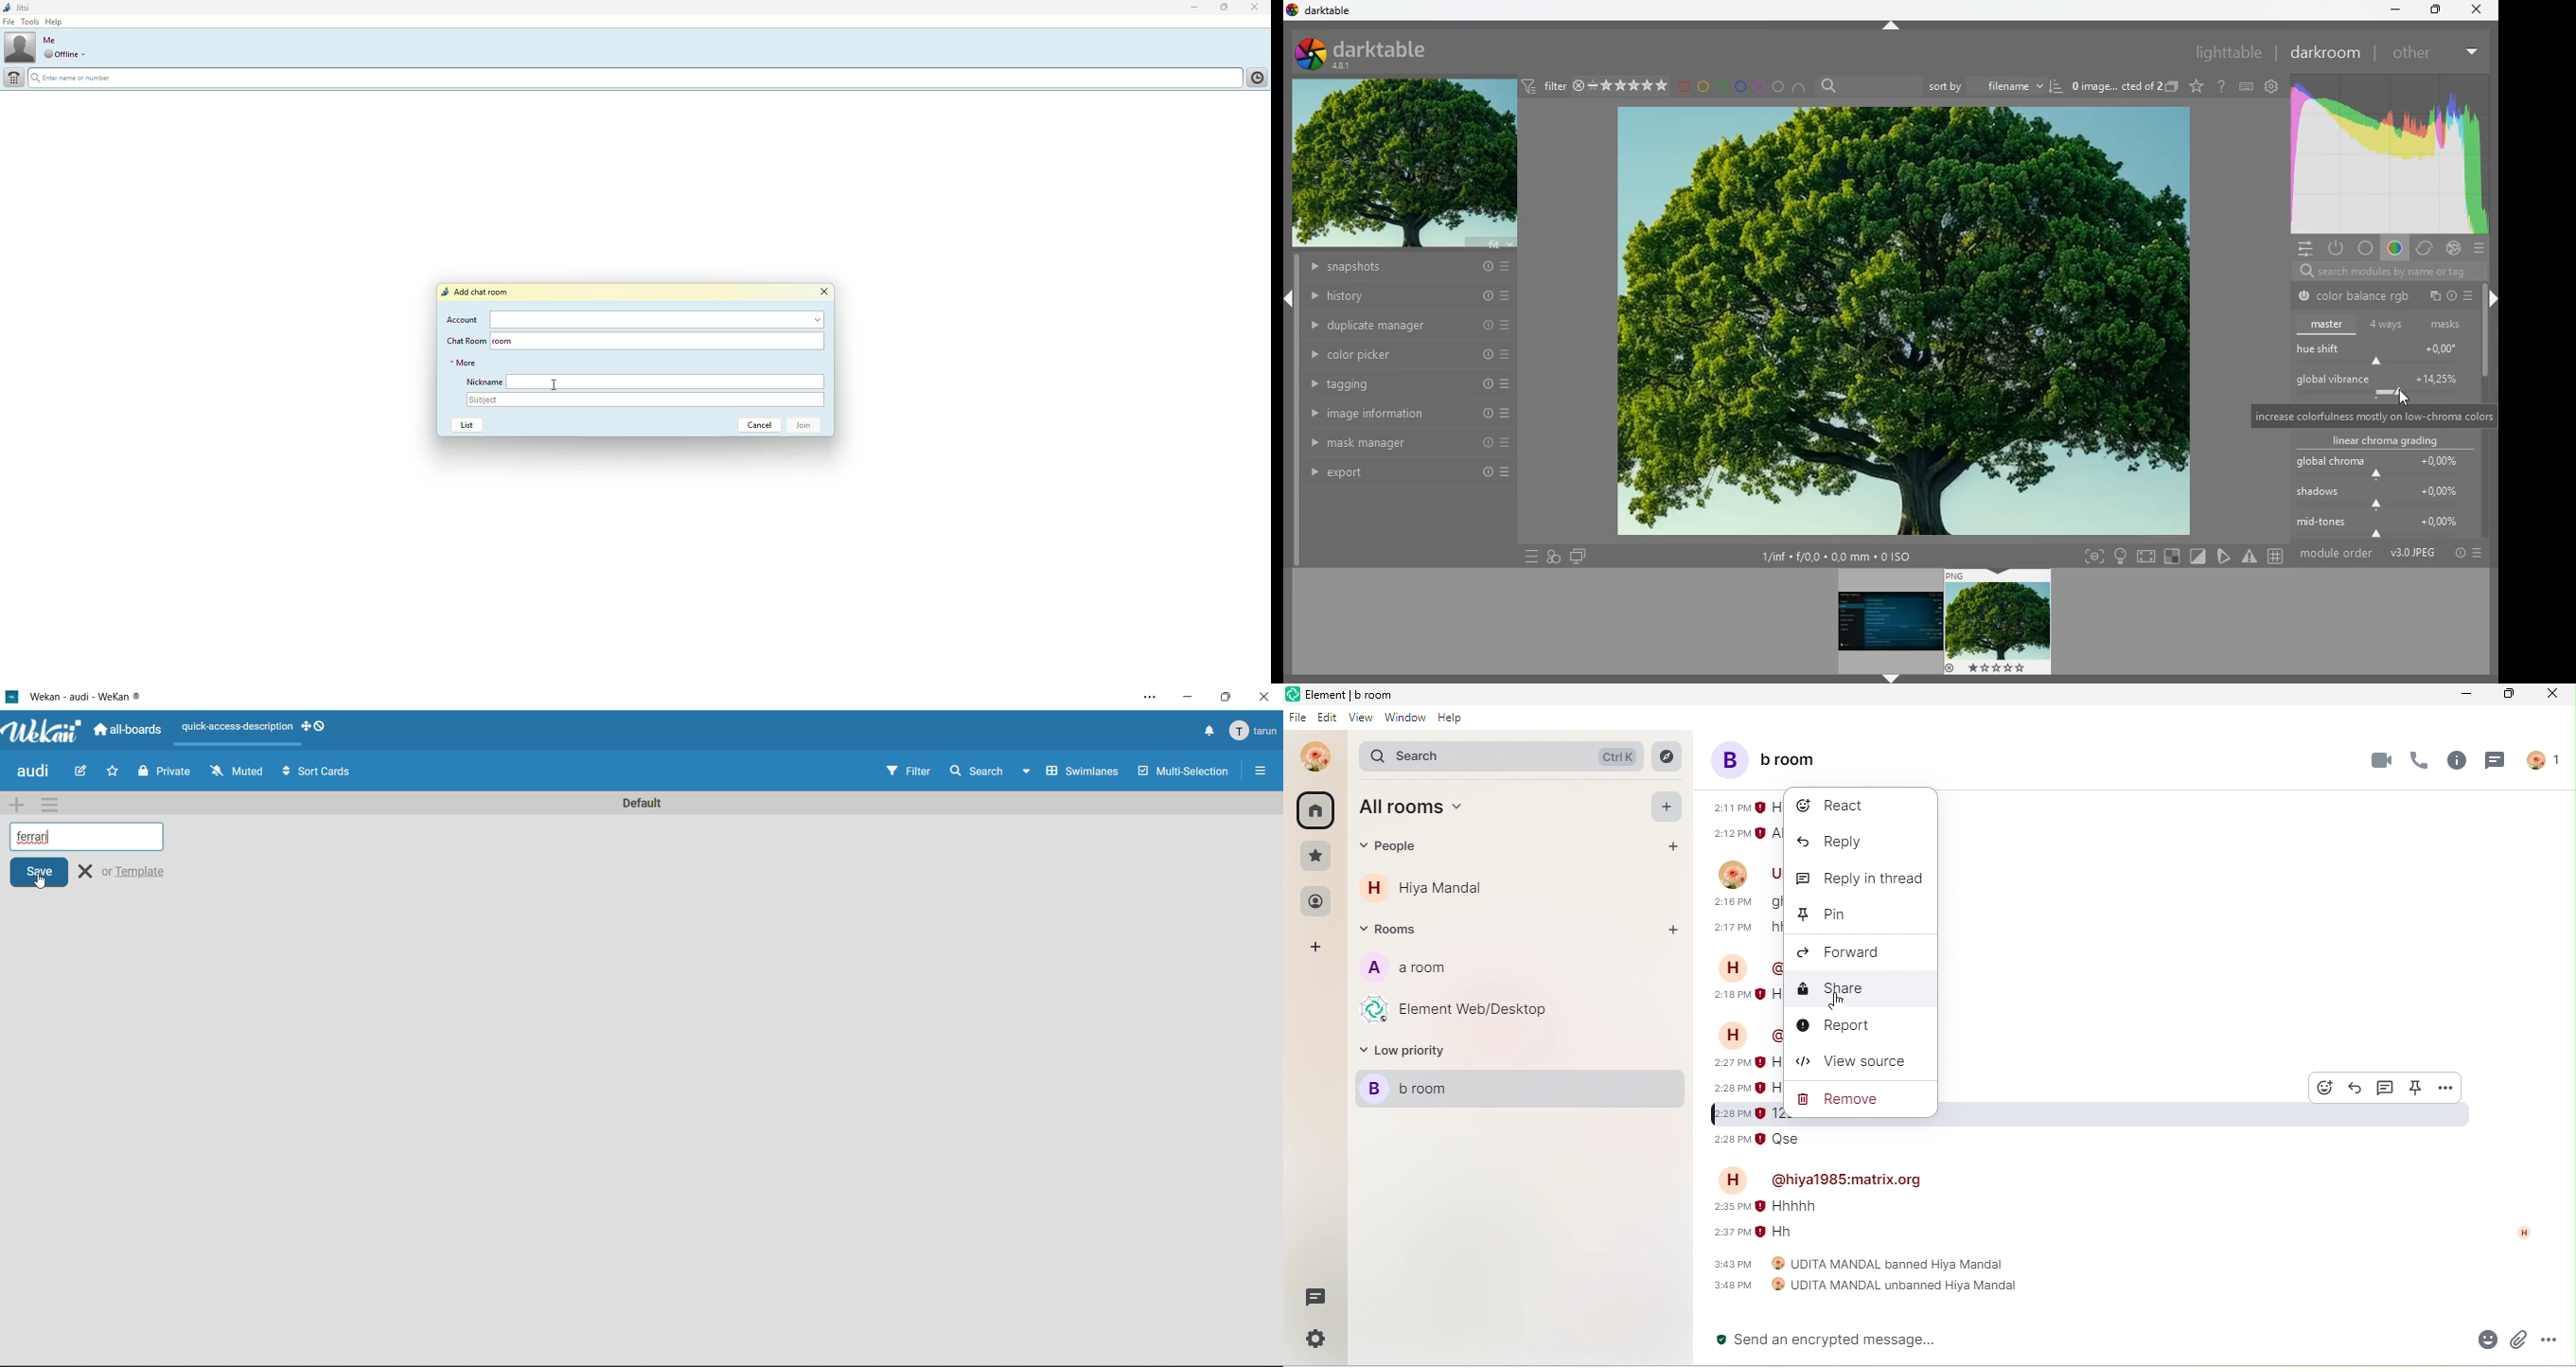 The image size is (2576, 1372). Describe the element at coordinates (824, 292) in the screenshot. I see `close` at that location.